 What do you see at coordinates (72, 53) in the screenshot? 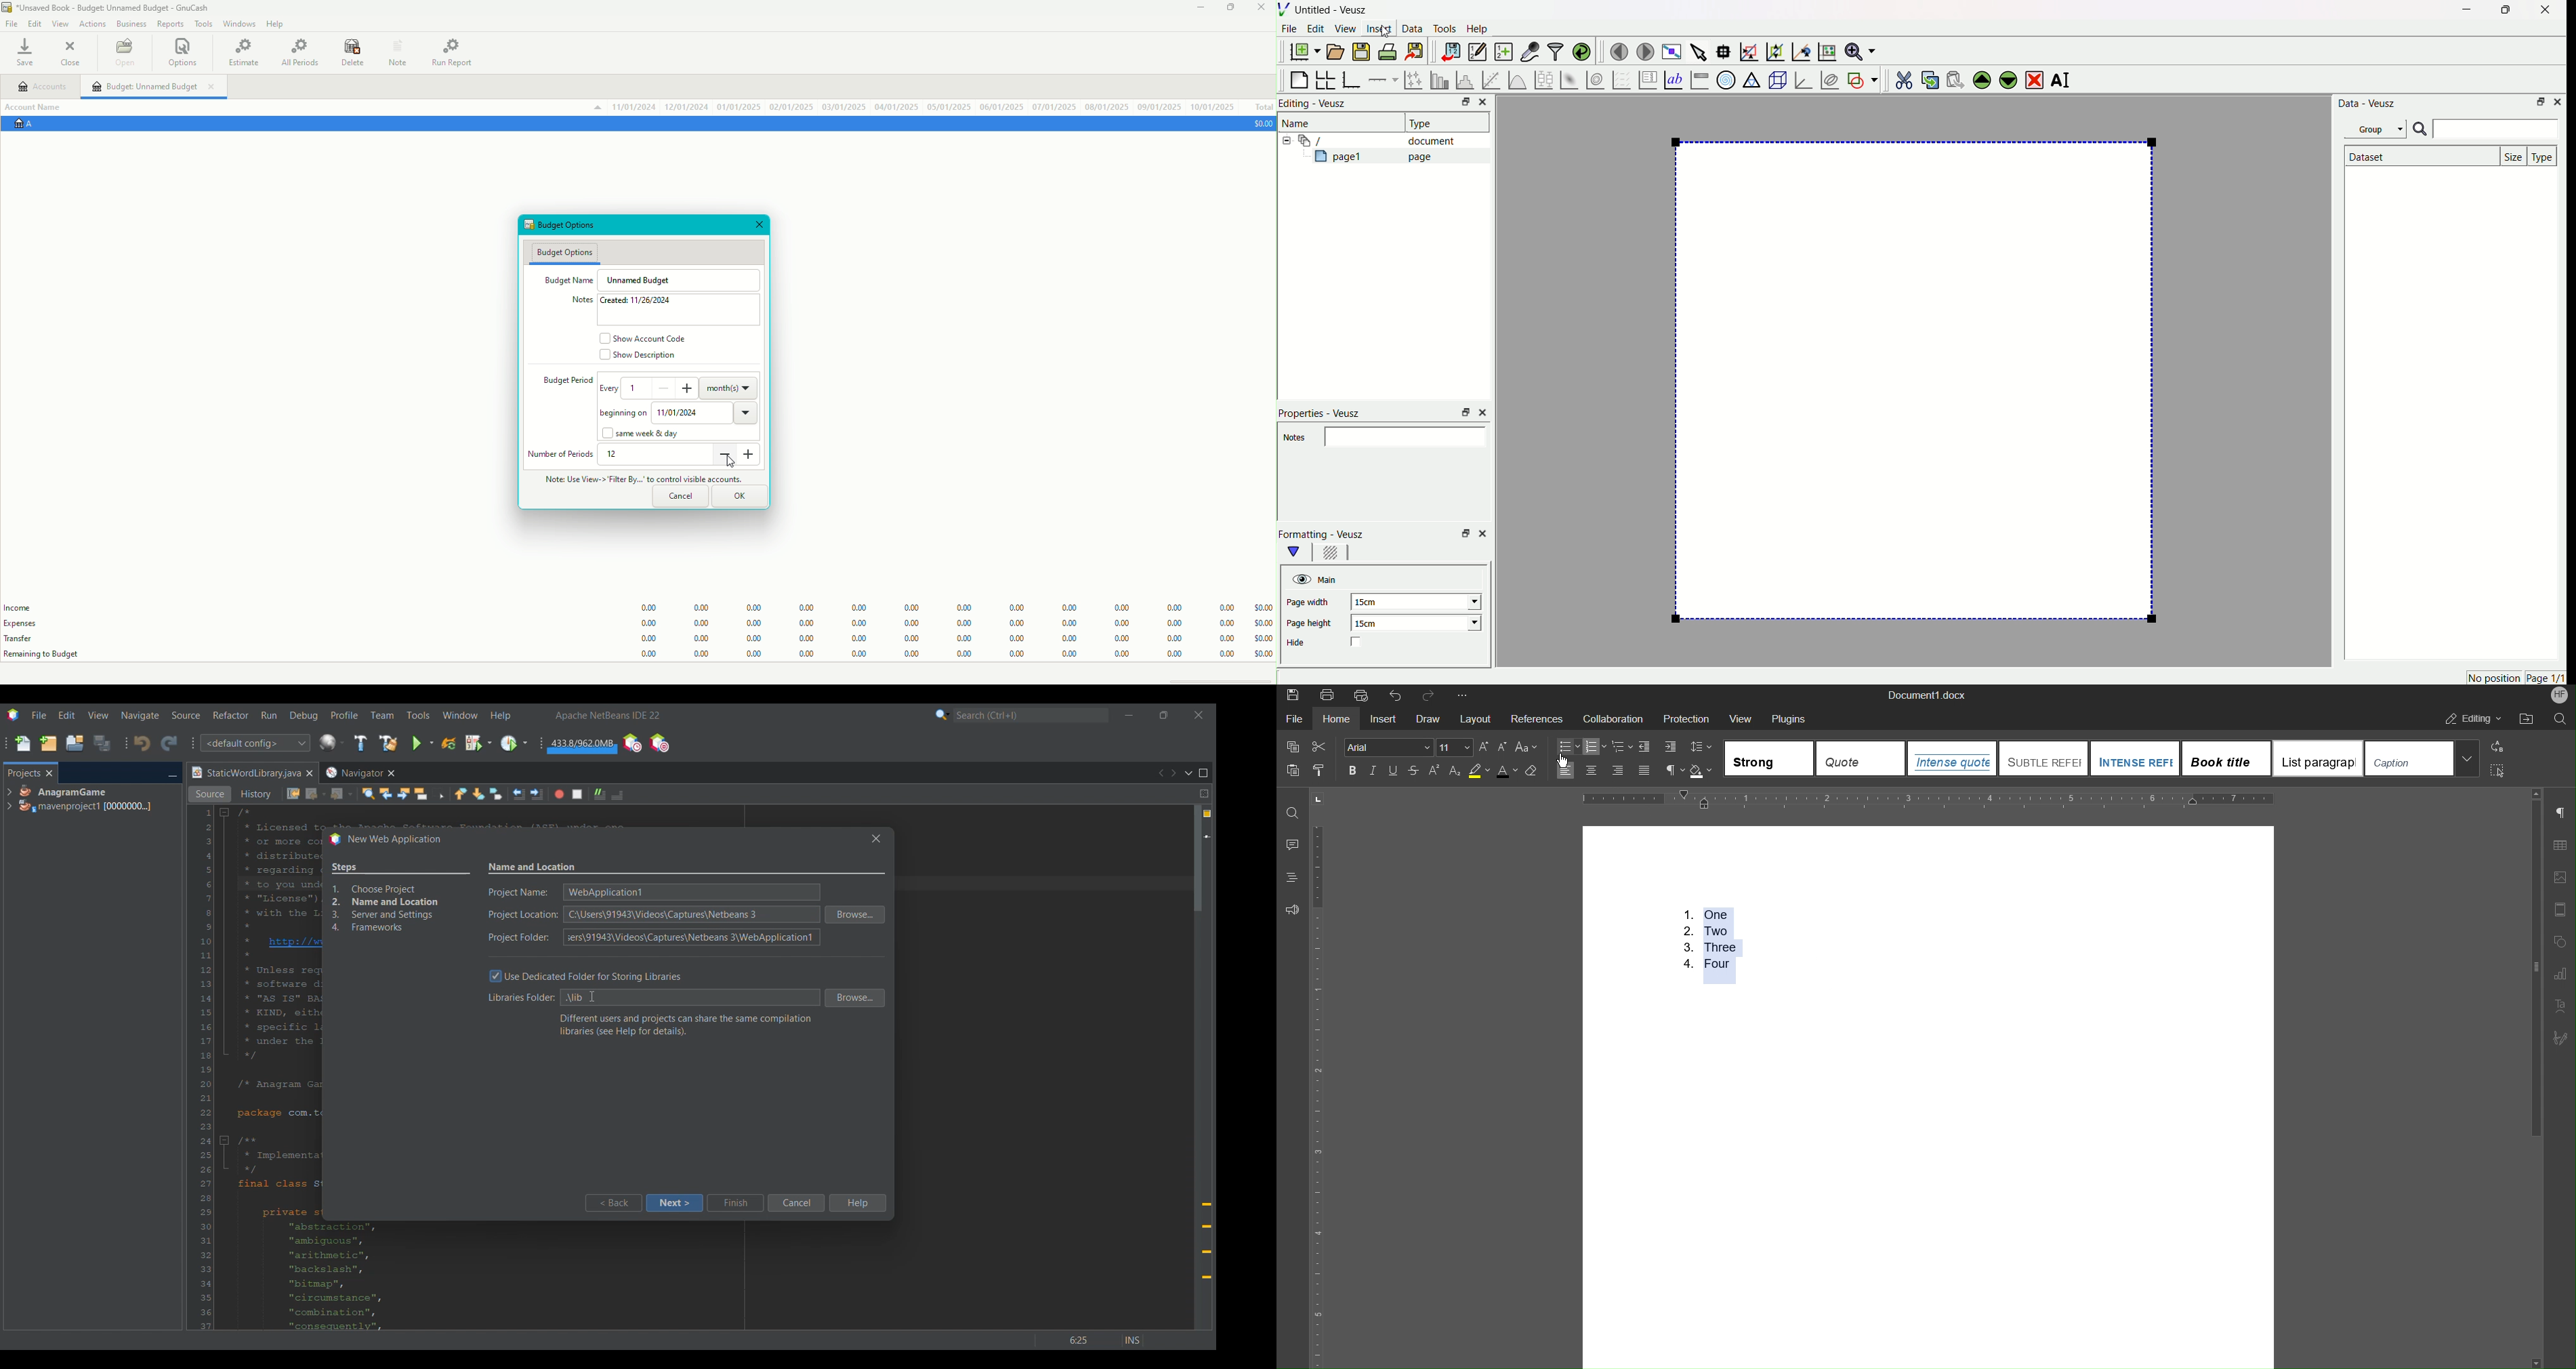
I see `Close` at bounding box center [72, 53].